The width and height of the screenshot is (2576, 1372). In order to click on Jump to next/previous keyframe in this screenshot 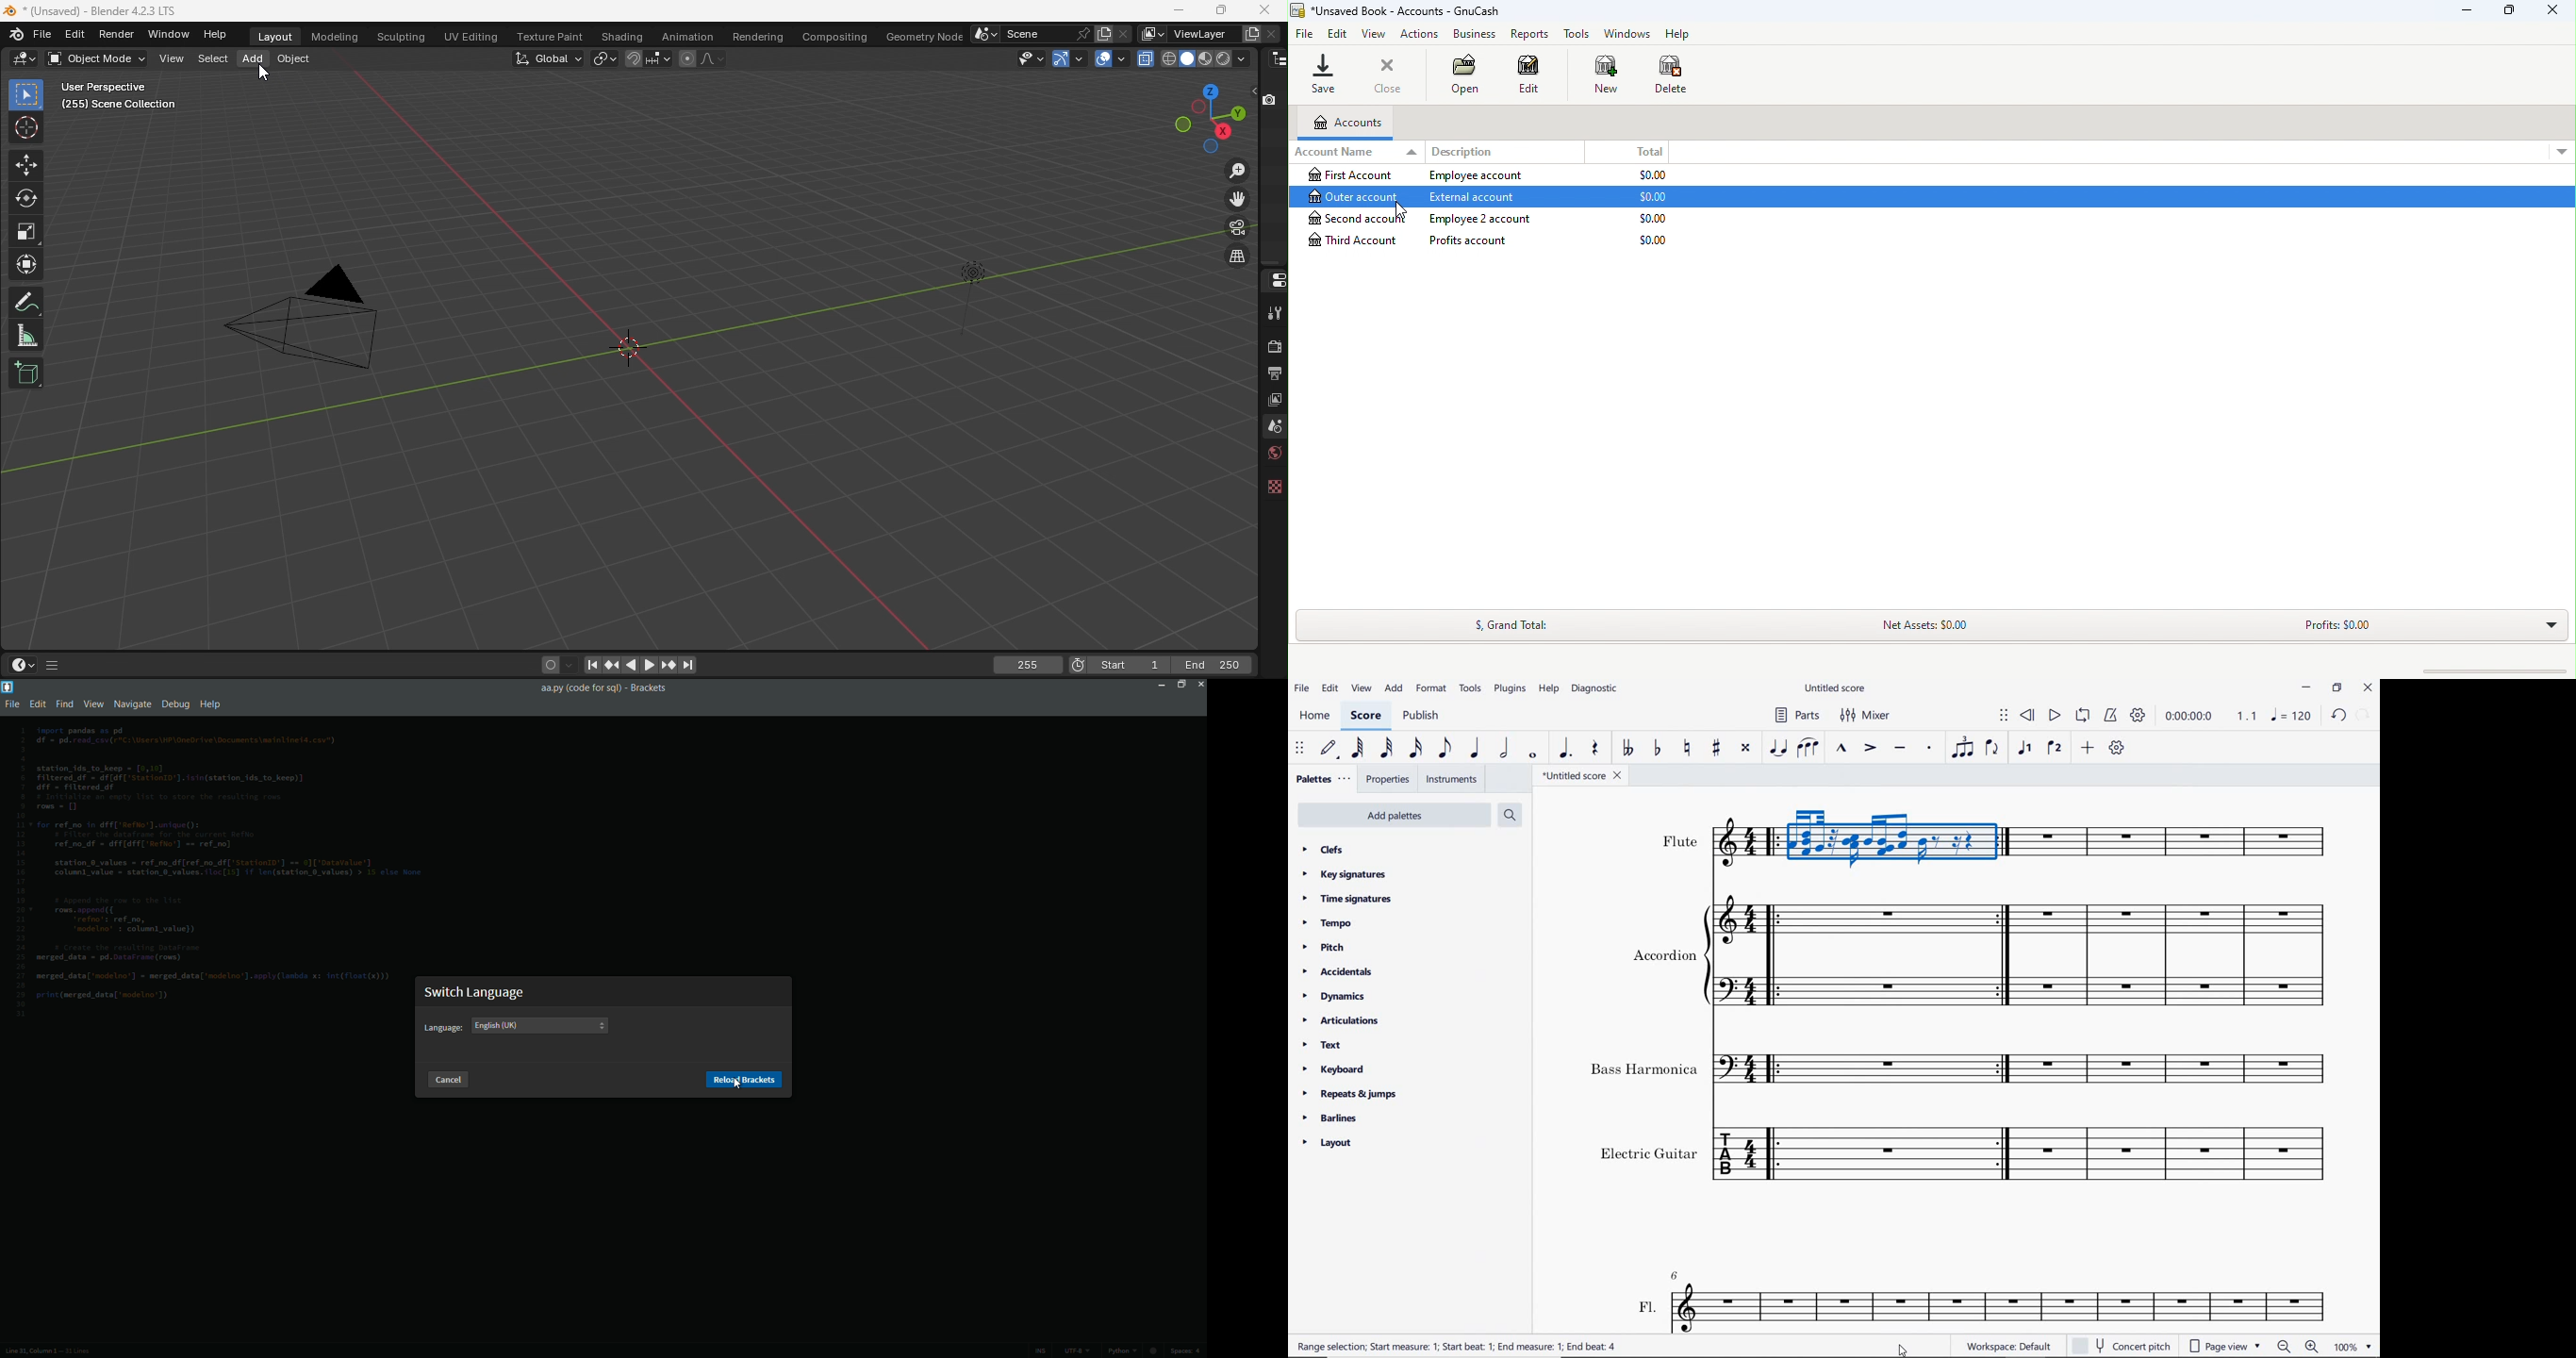, I will do `click(612, 665)`.